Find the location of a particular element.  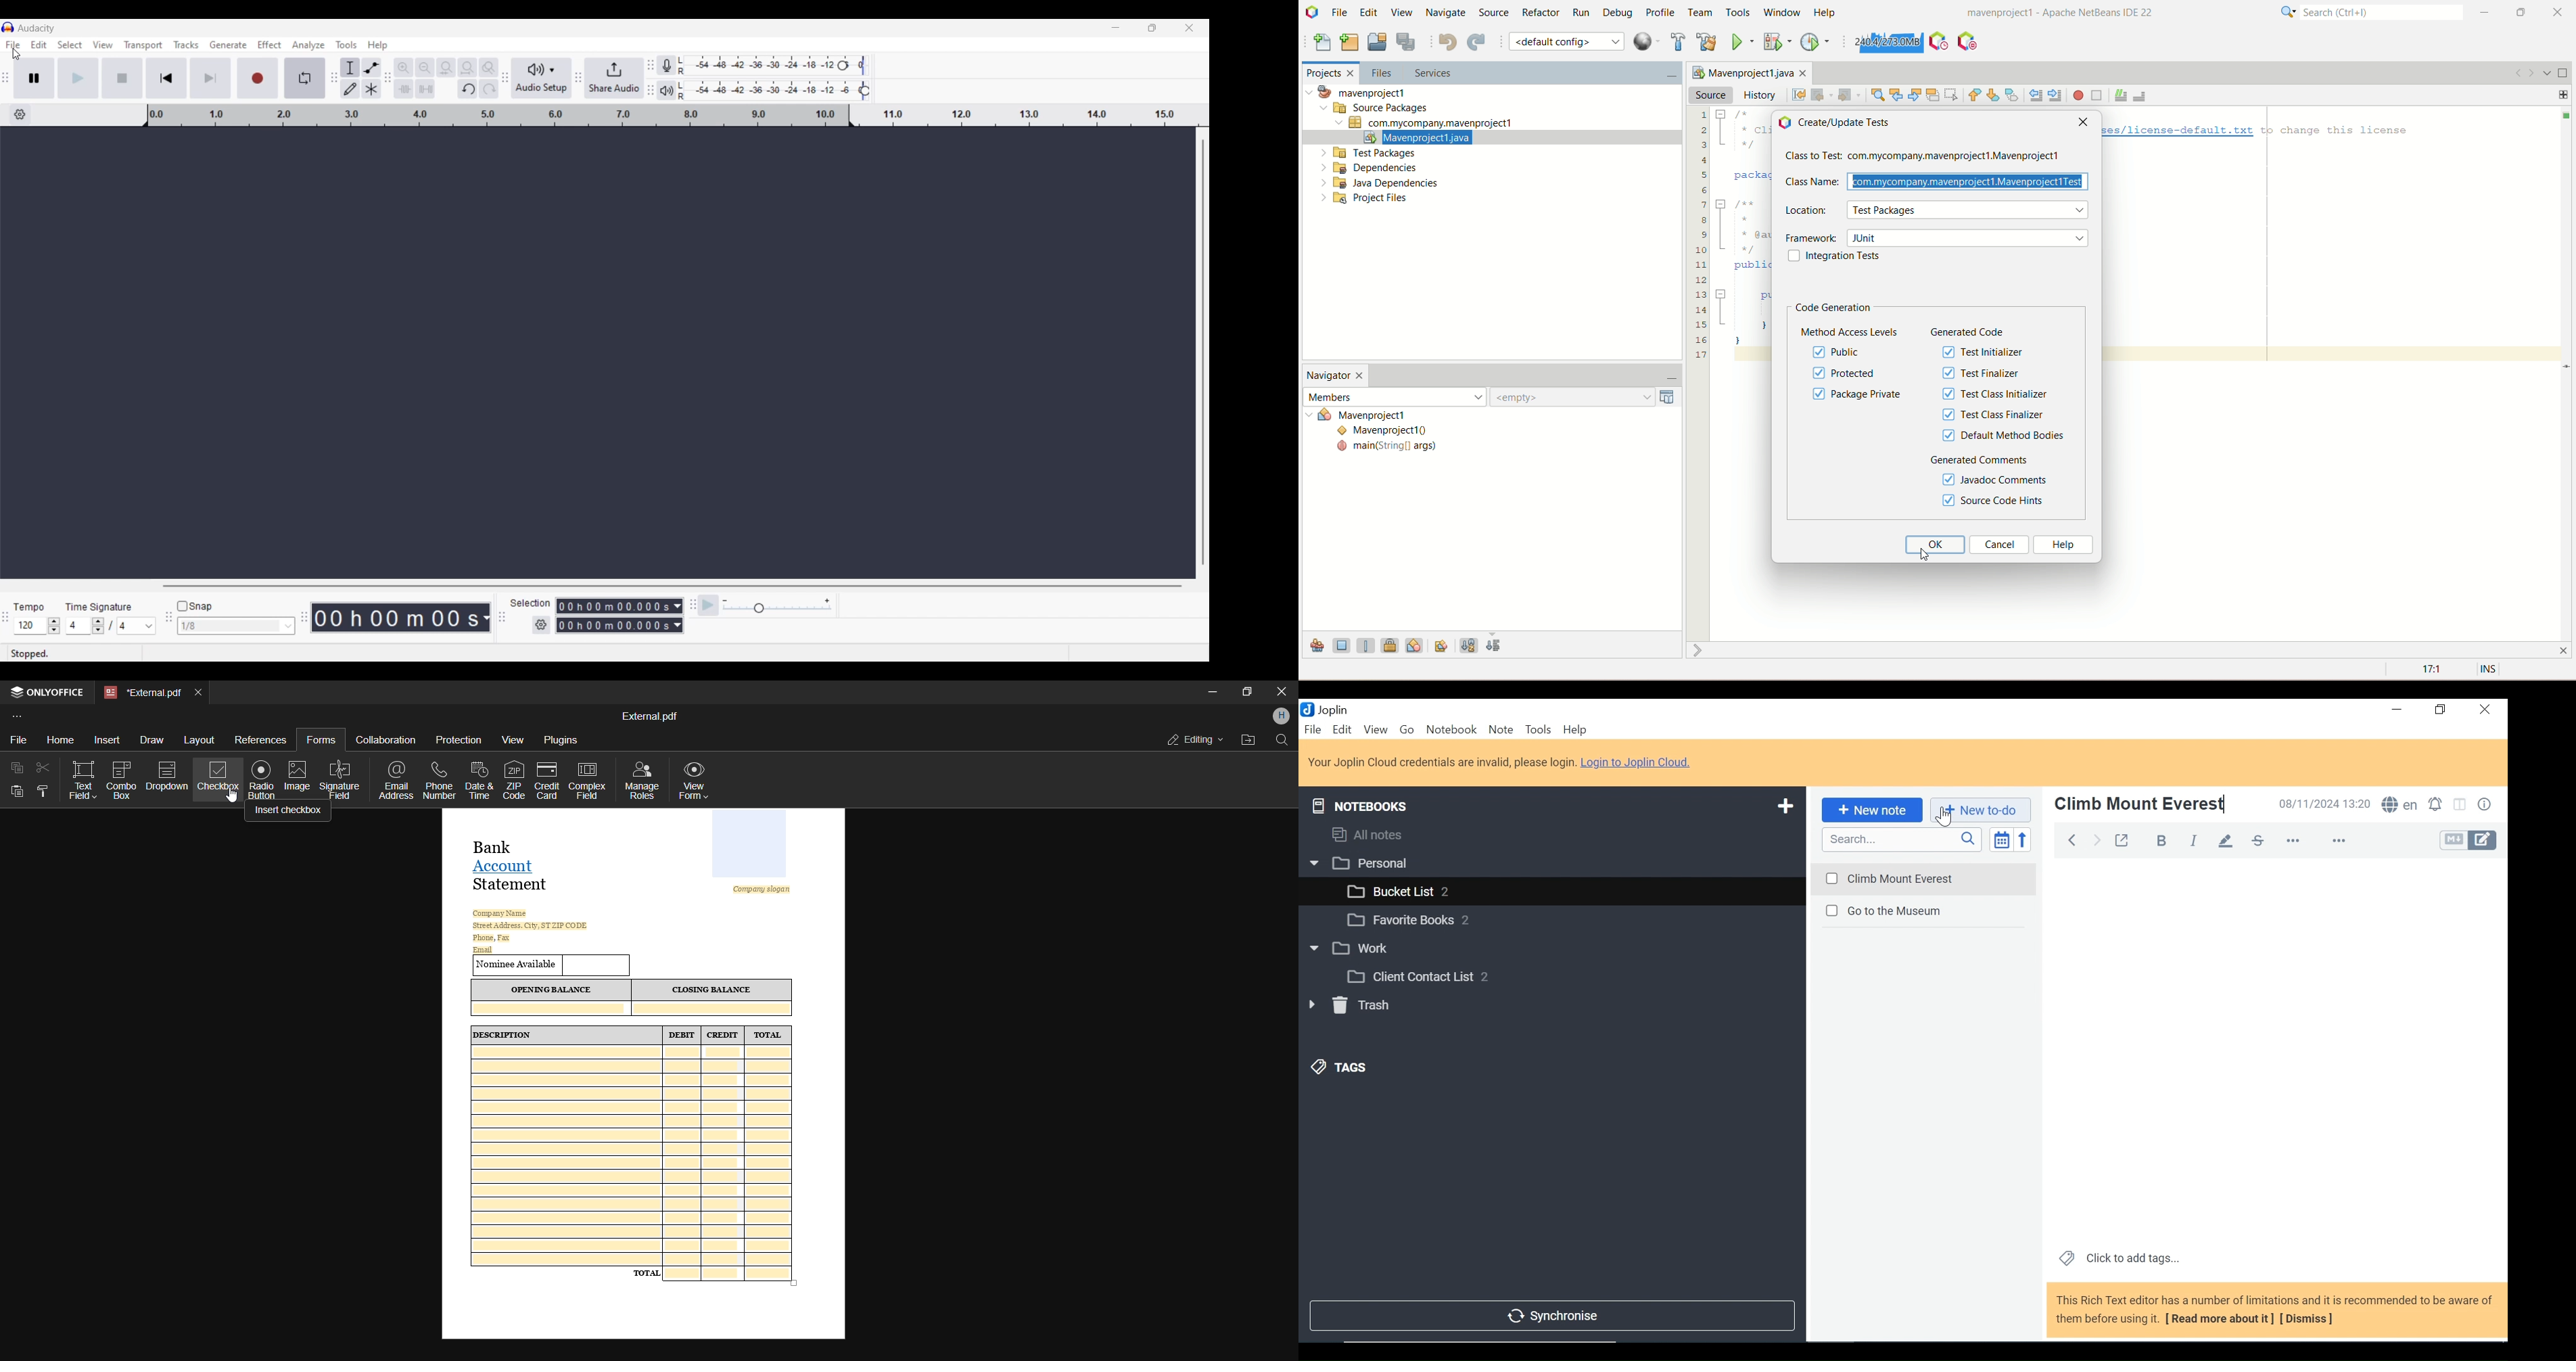

Login to Joplin Cloud is located at coordinates (1501, 762).